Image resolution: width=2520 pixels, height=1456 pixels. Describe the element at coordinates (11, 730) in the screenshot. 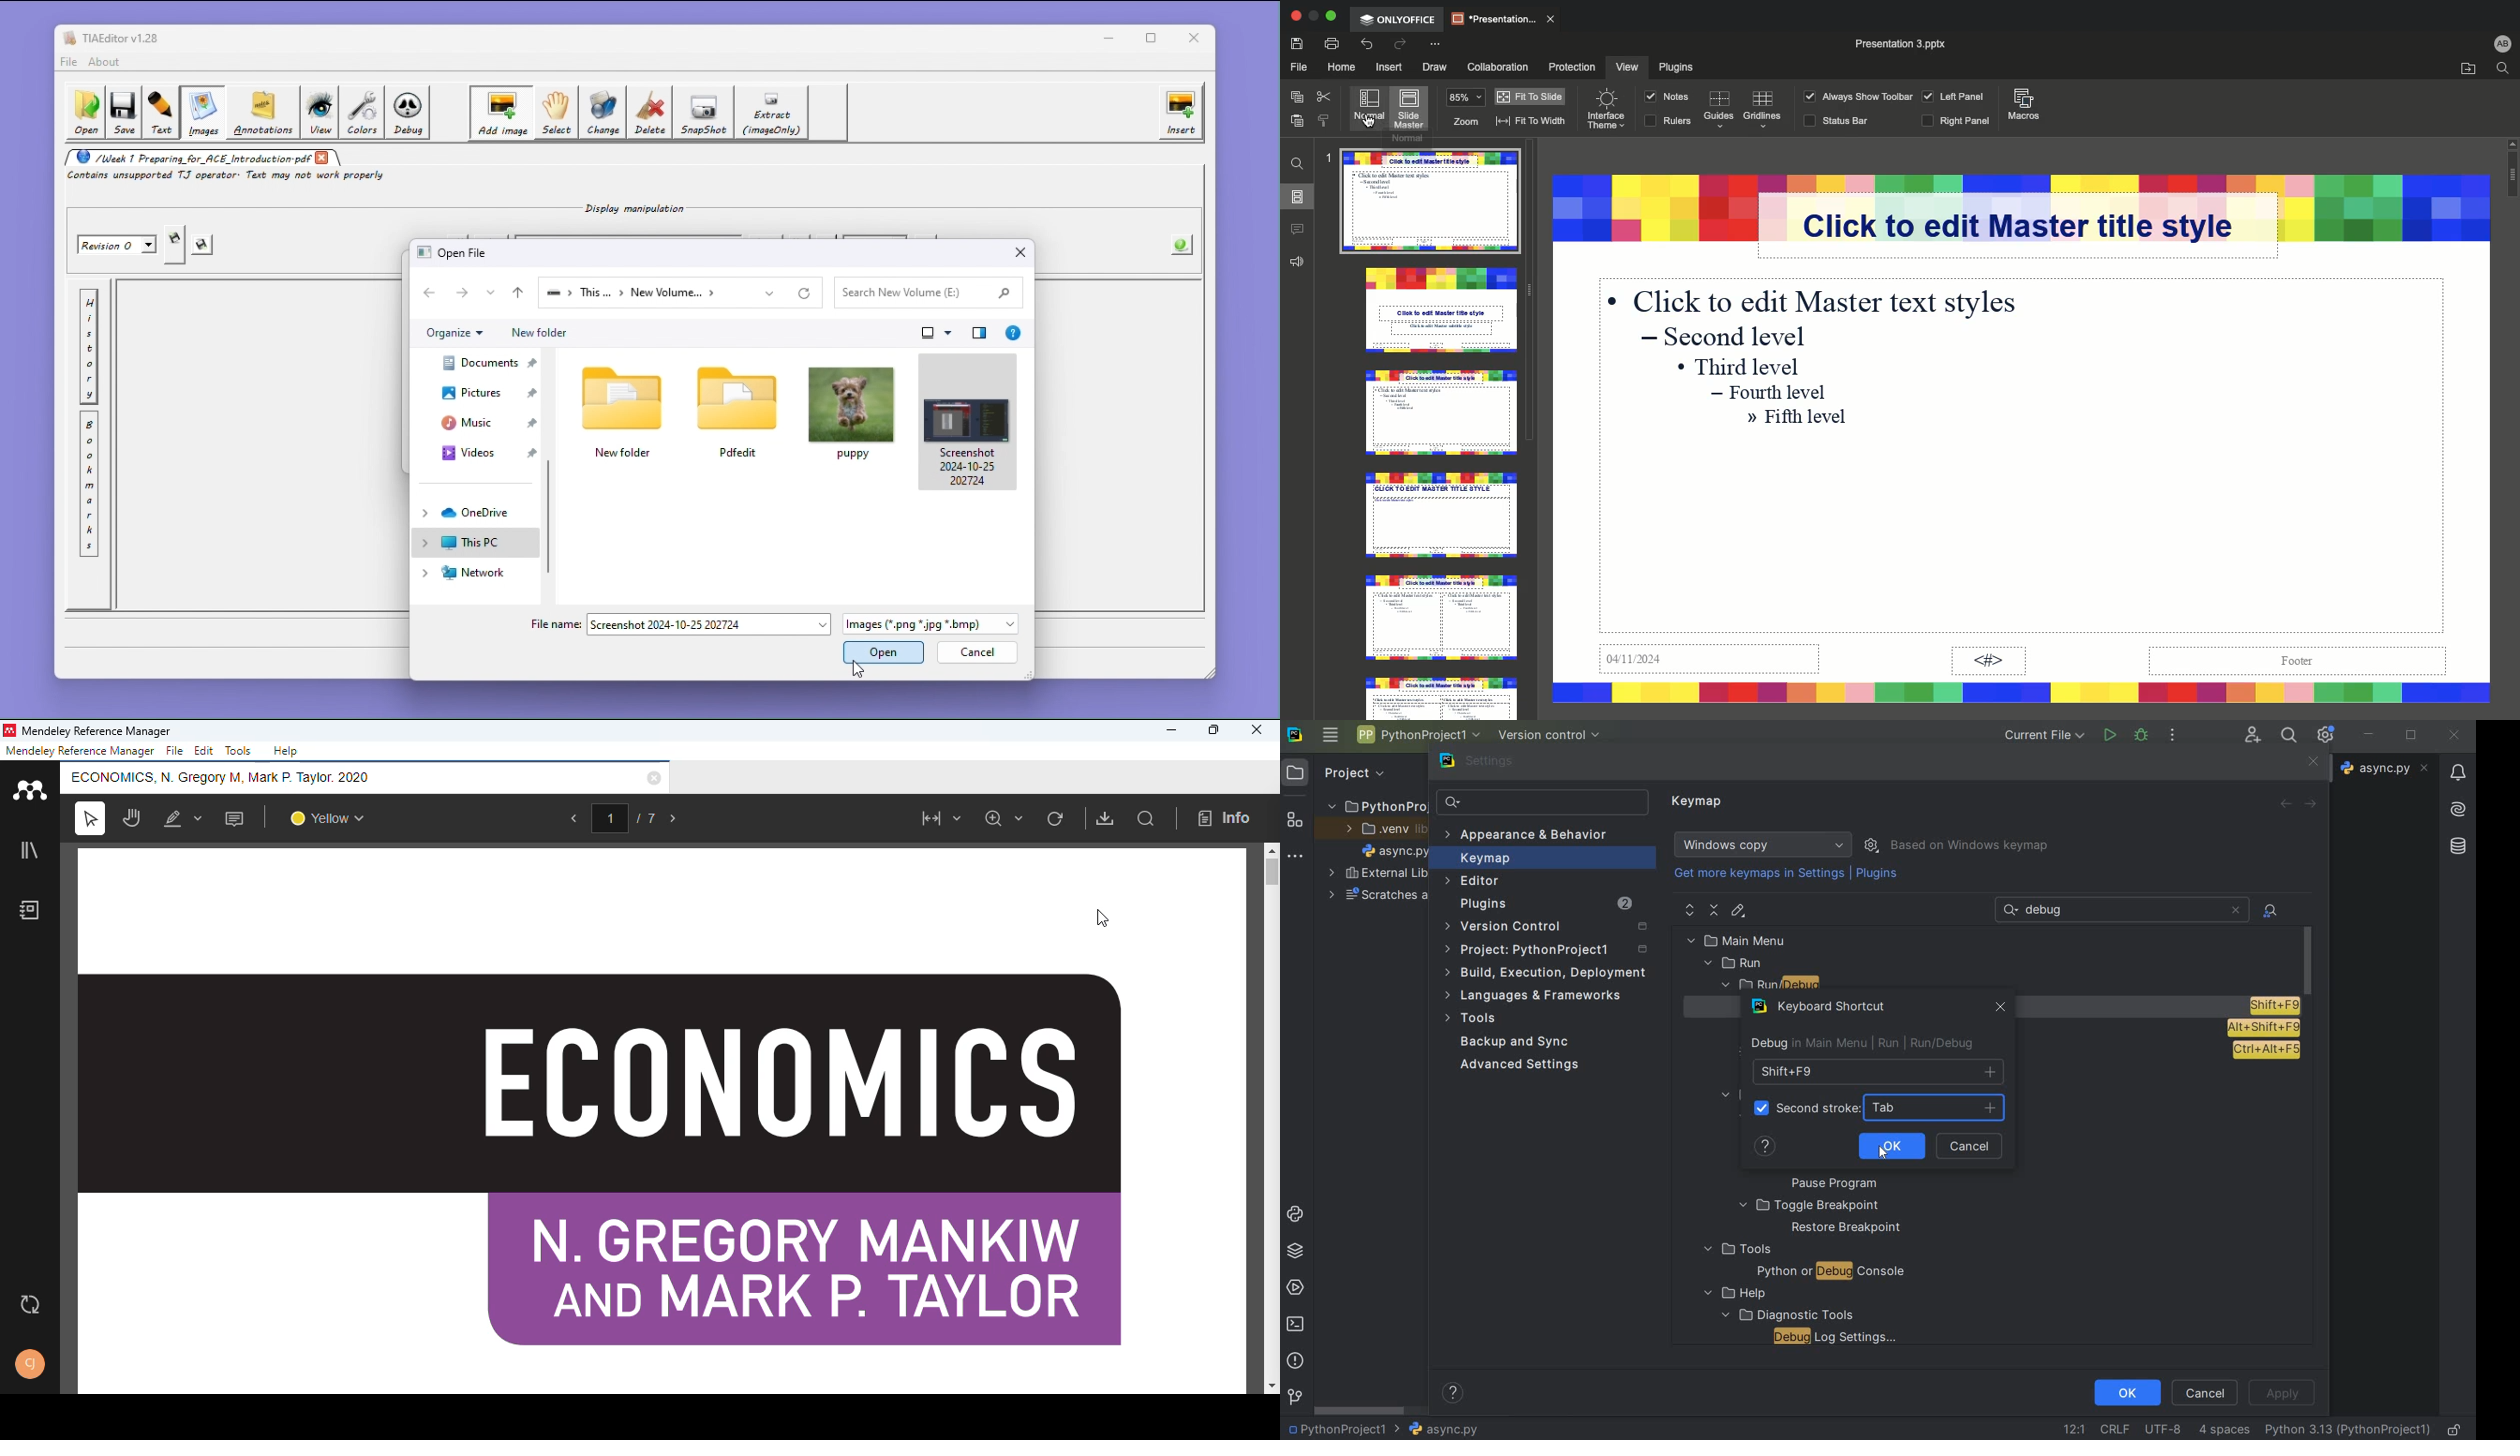

I see `logo` at that location.